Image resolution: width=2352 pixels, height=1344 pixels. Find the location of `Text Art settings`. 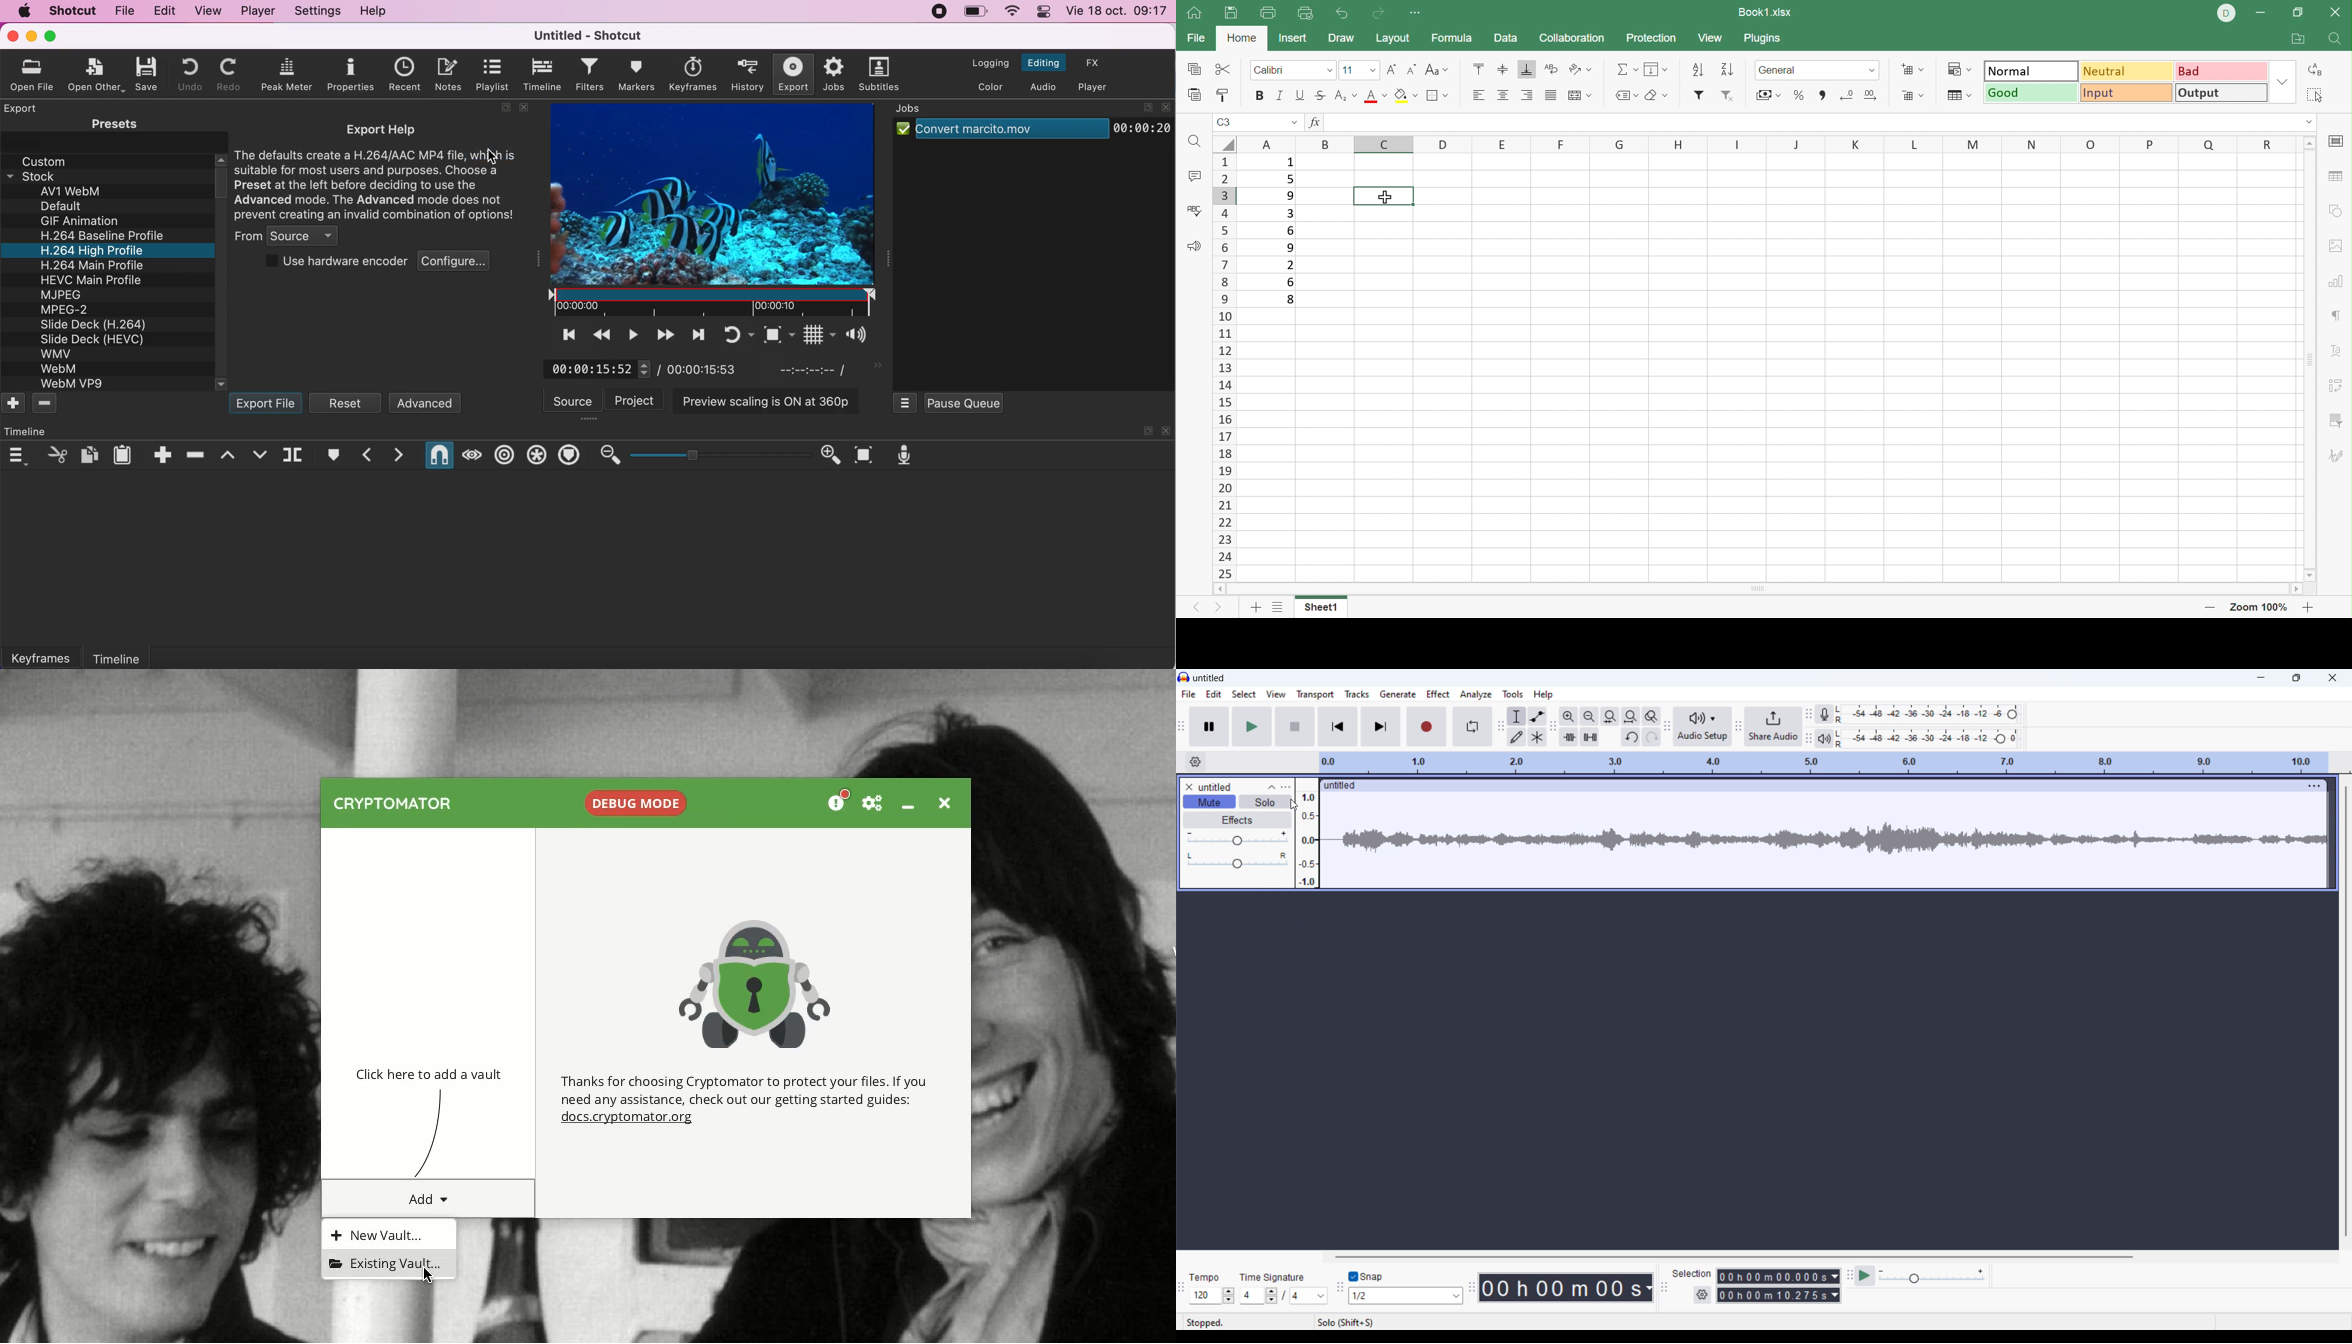

Text Art settings is located at coordinates (2338, 347).